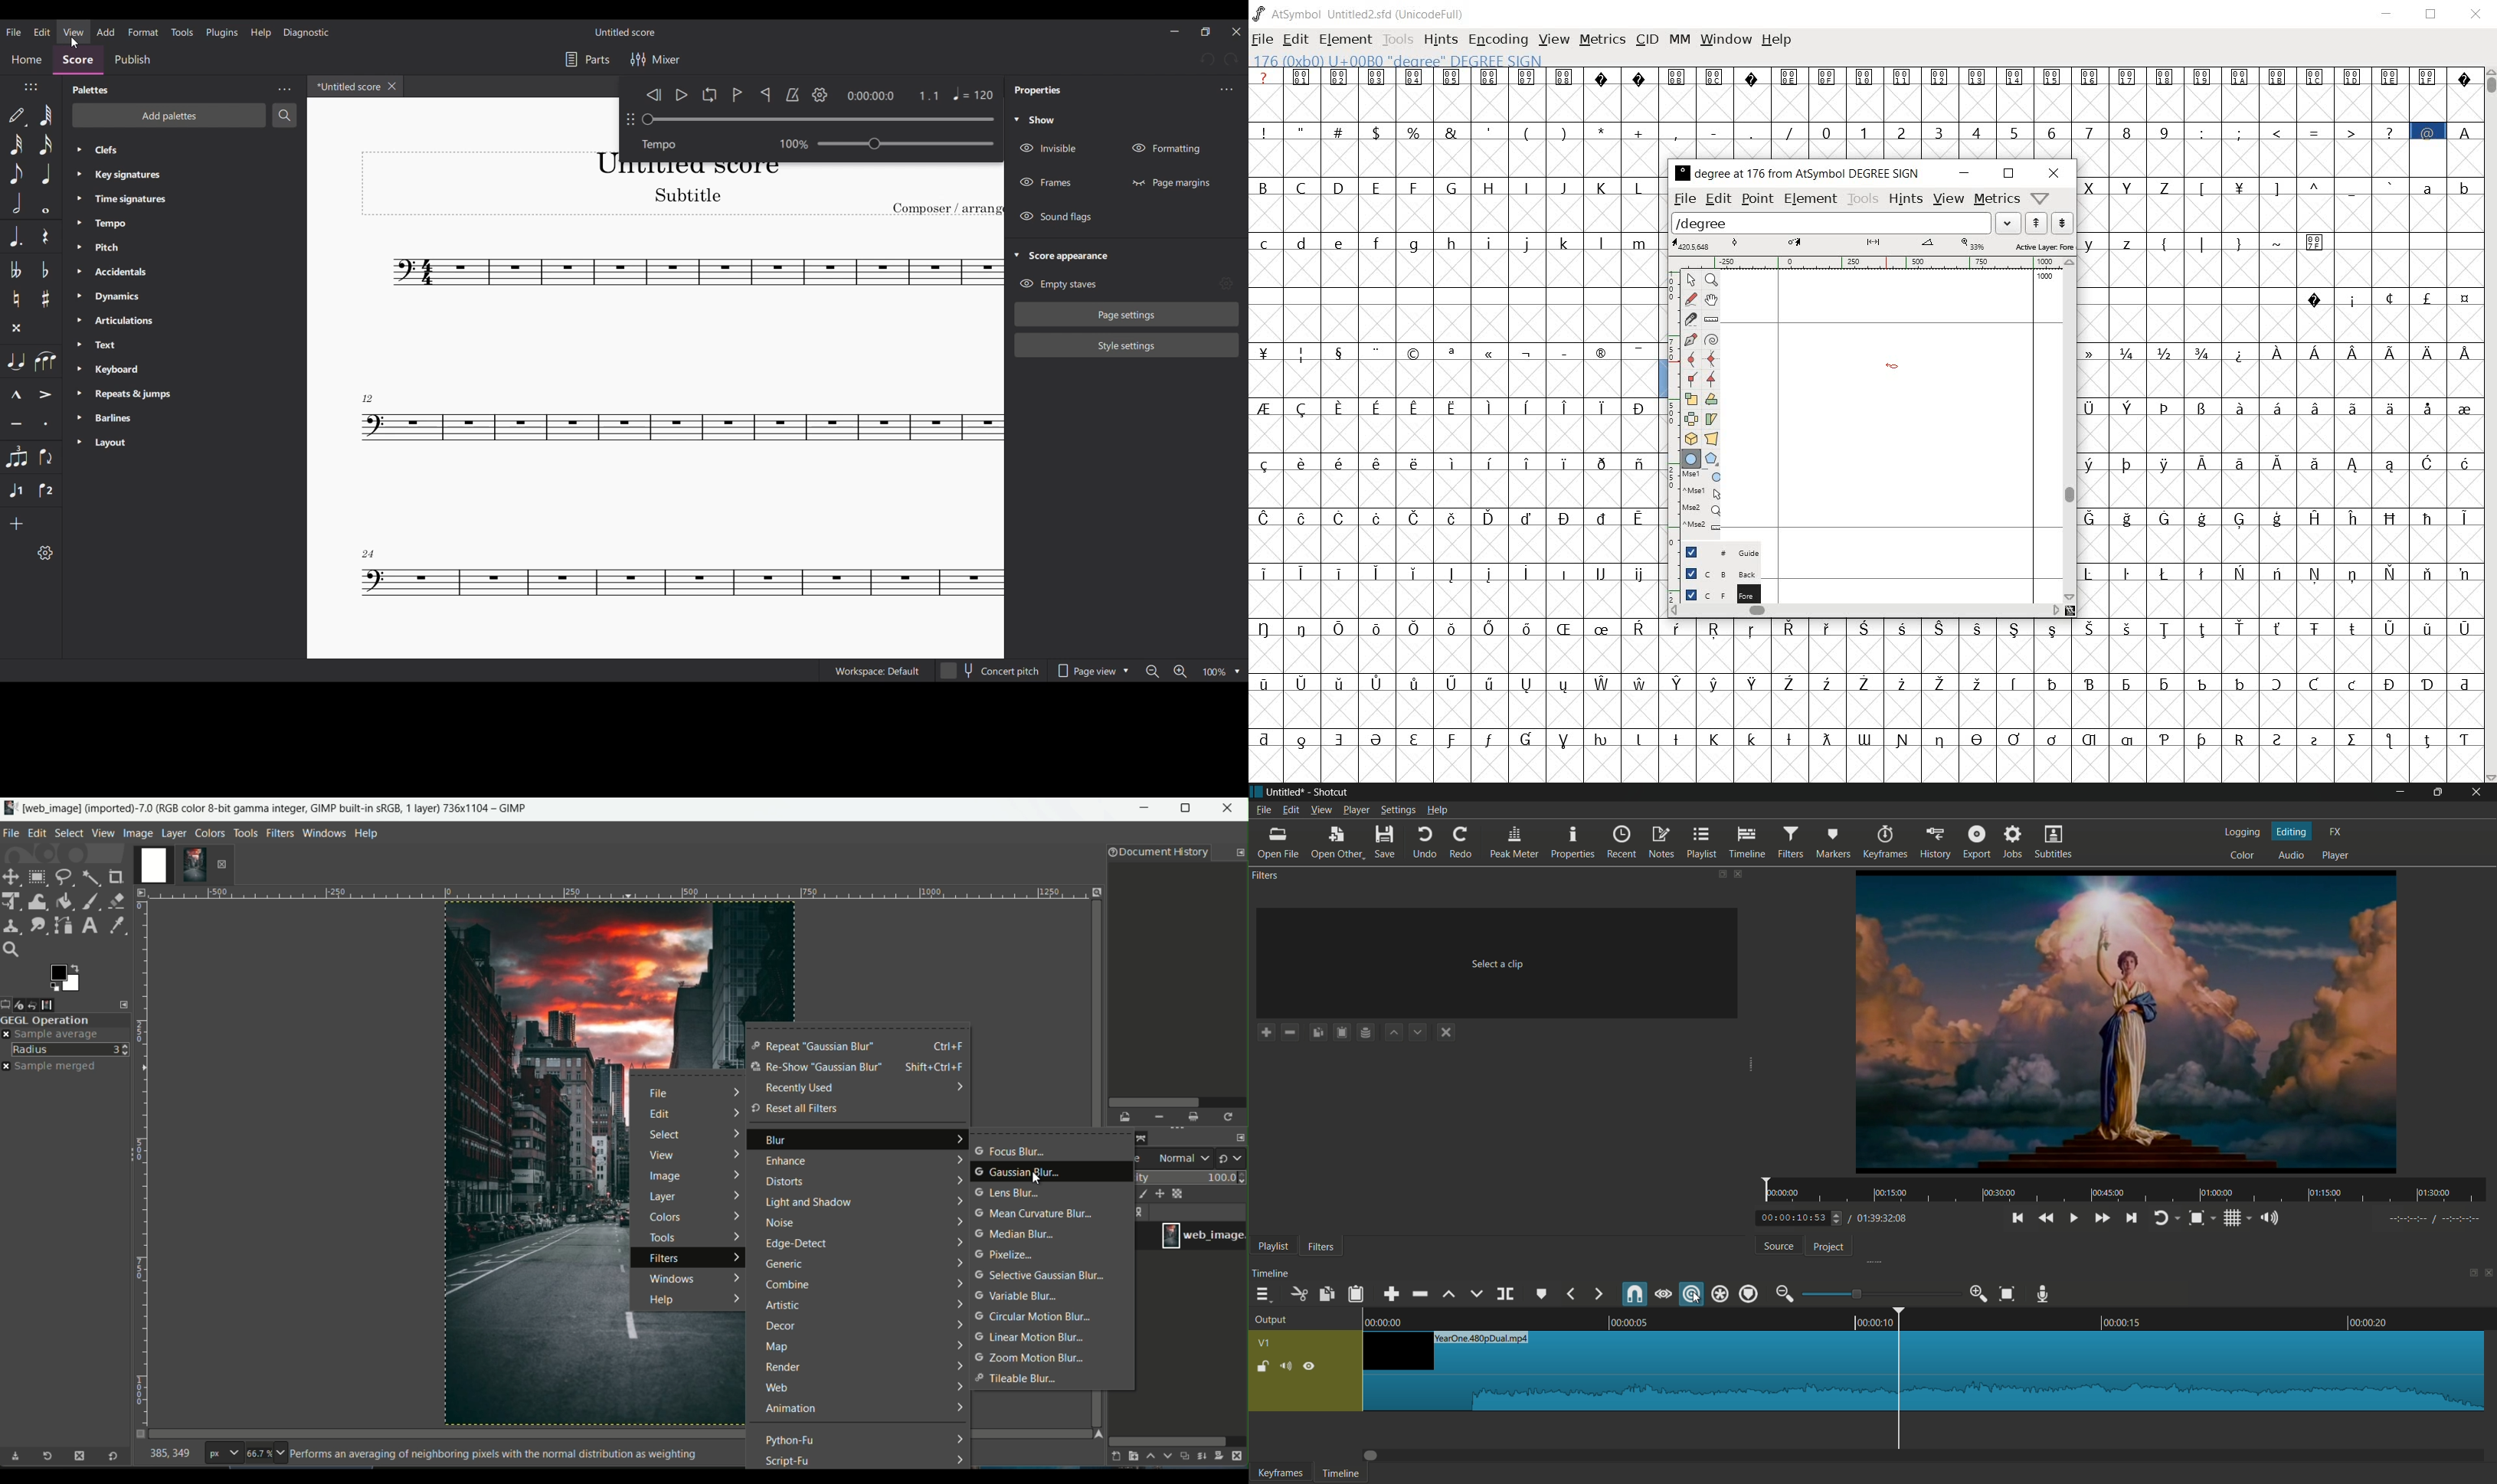 Image resolution: width=2520 pixels, height=1484 pixels. What do you see at coordinates (1712, 575) in the screenshot?
I see `background` at bounding box center [1712, 575].